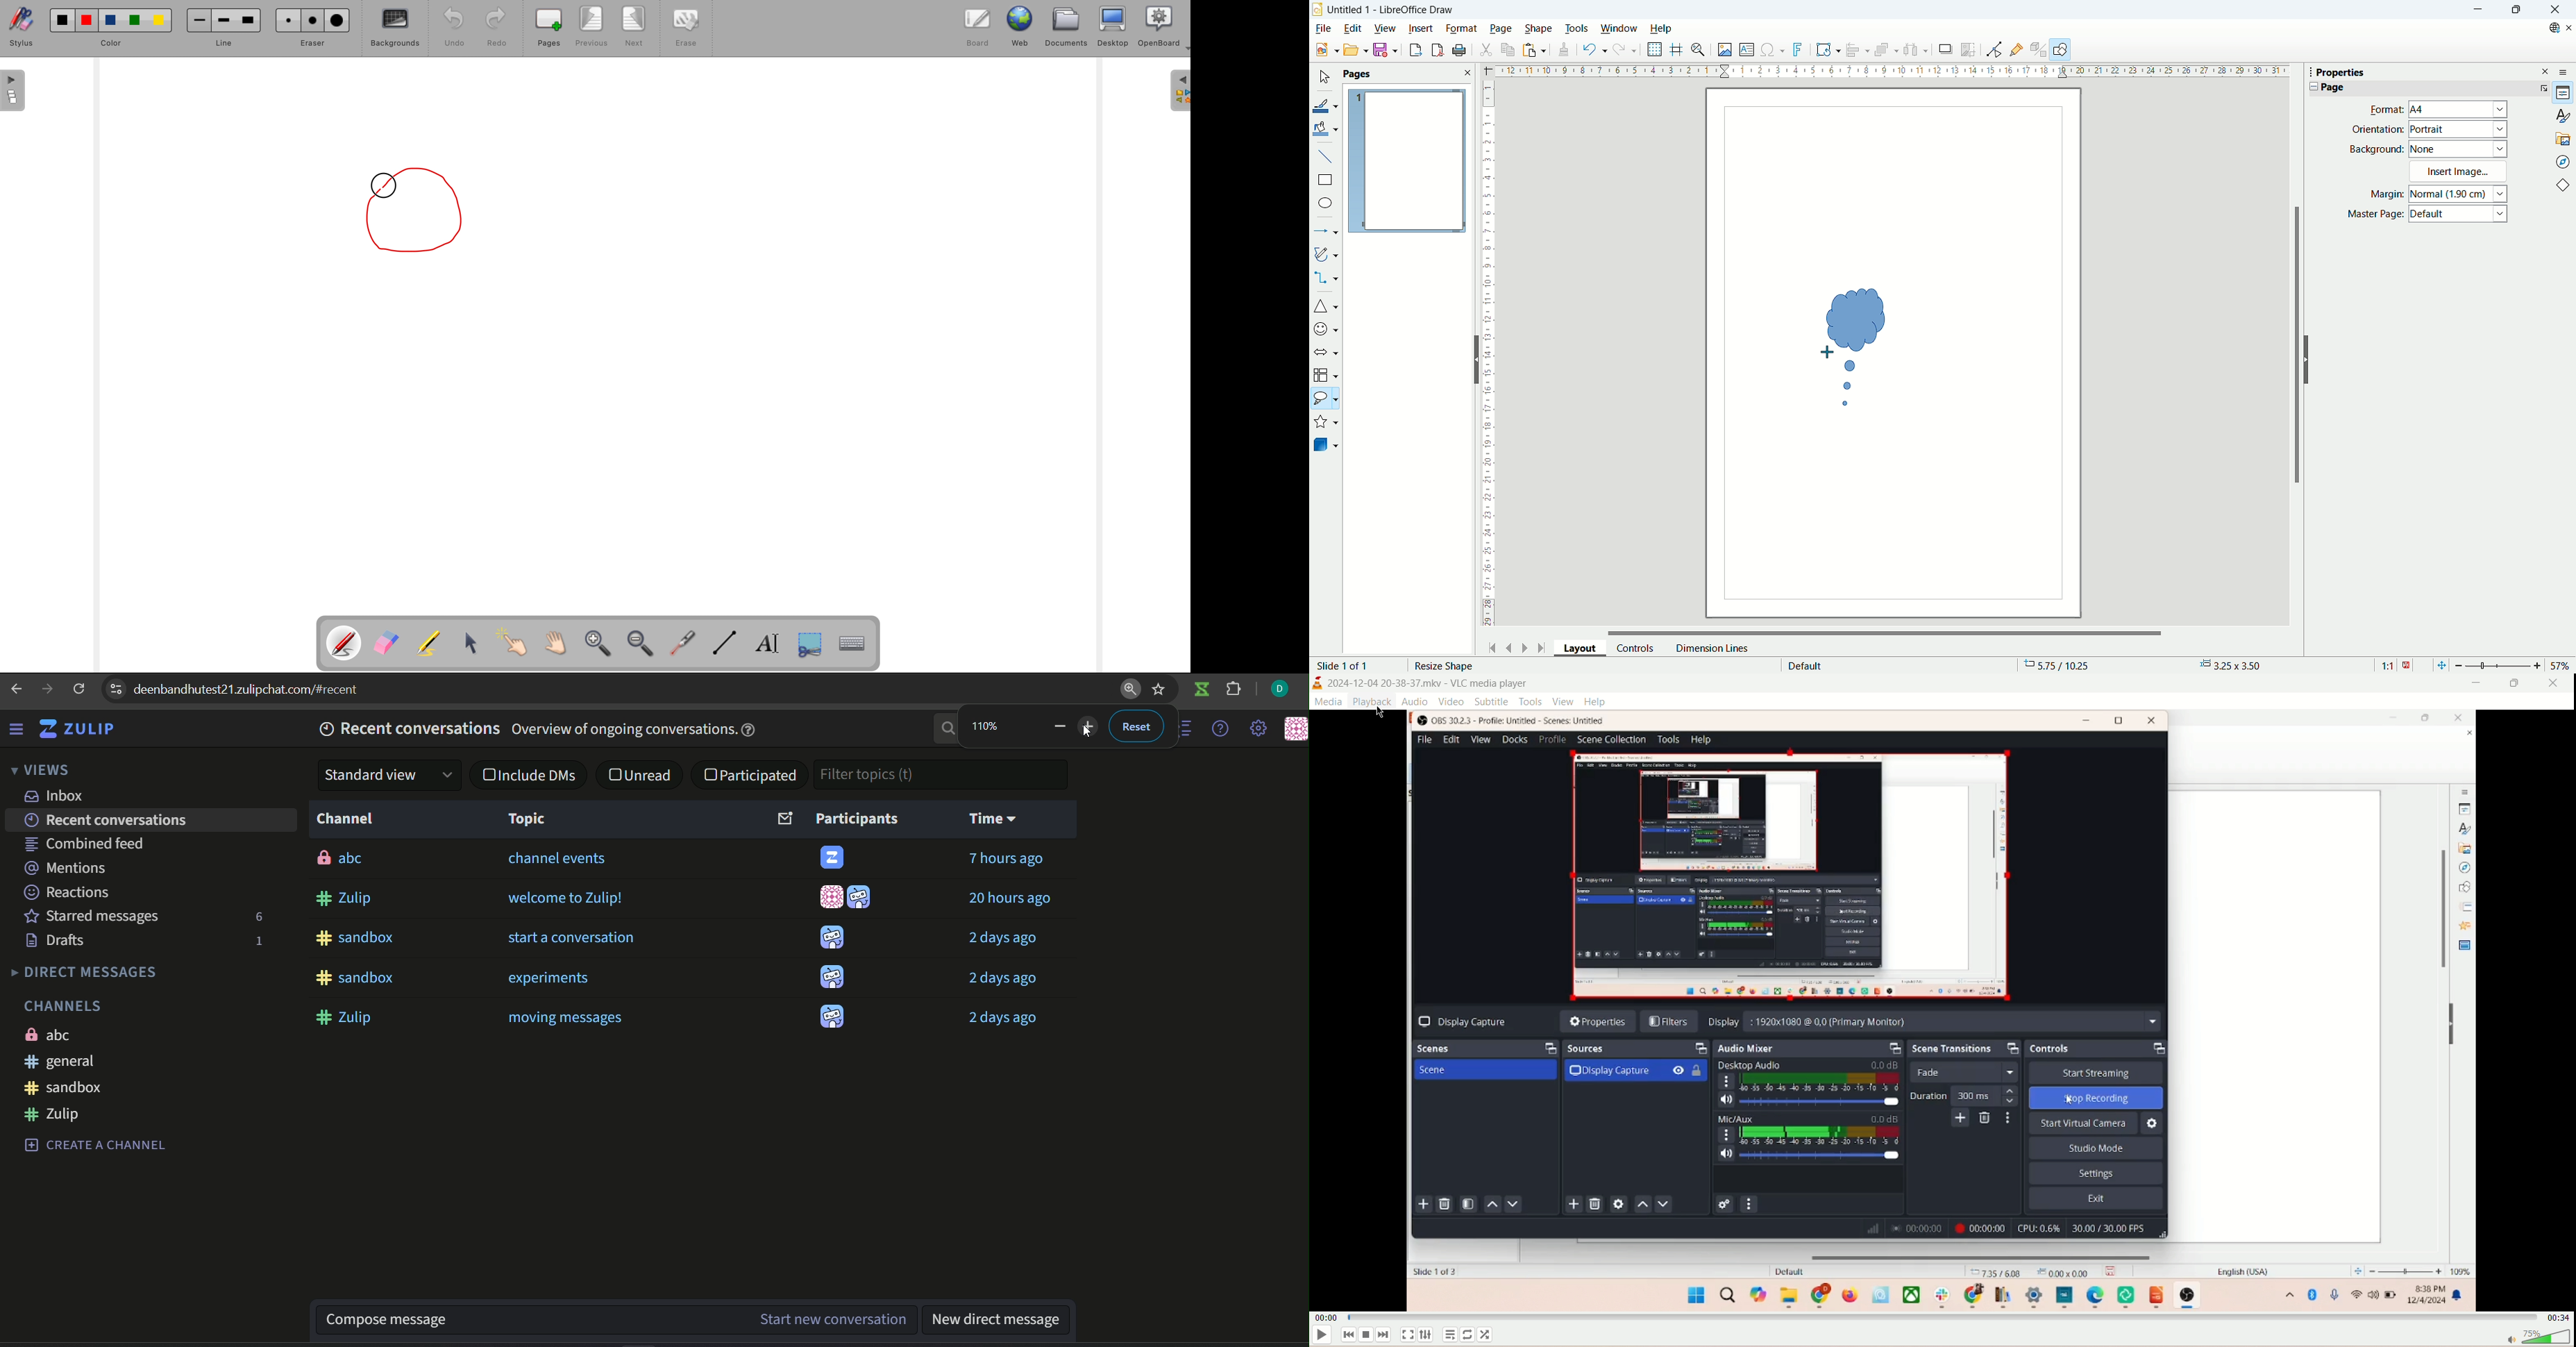 The width and height of the screenshot is (2576, 1372). What do you see at coordinates (1474, 359) in the screenshot?
I see `Hide` at bounding box center [1474, 359].